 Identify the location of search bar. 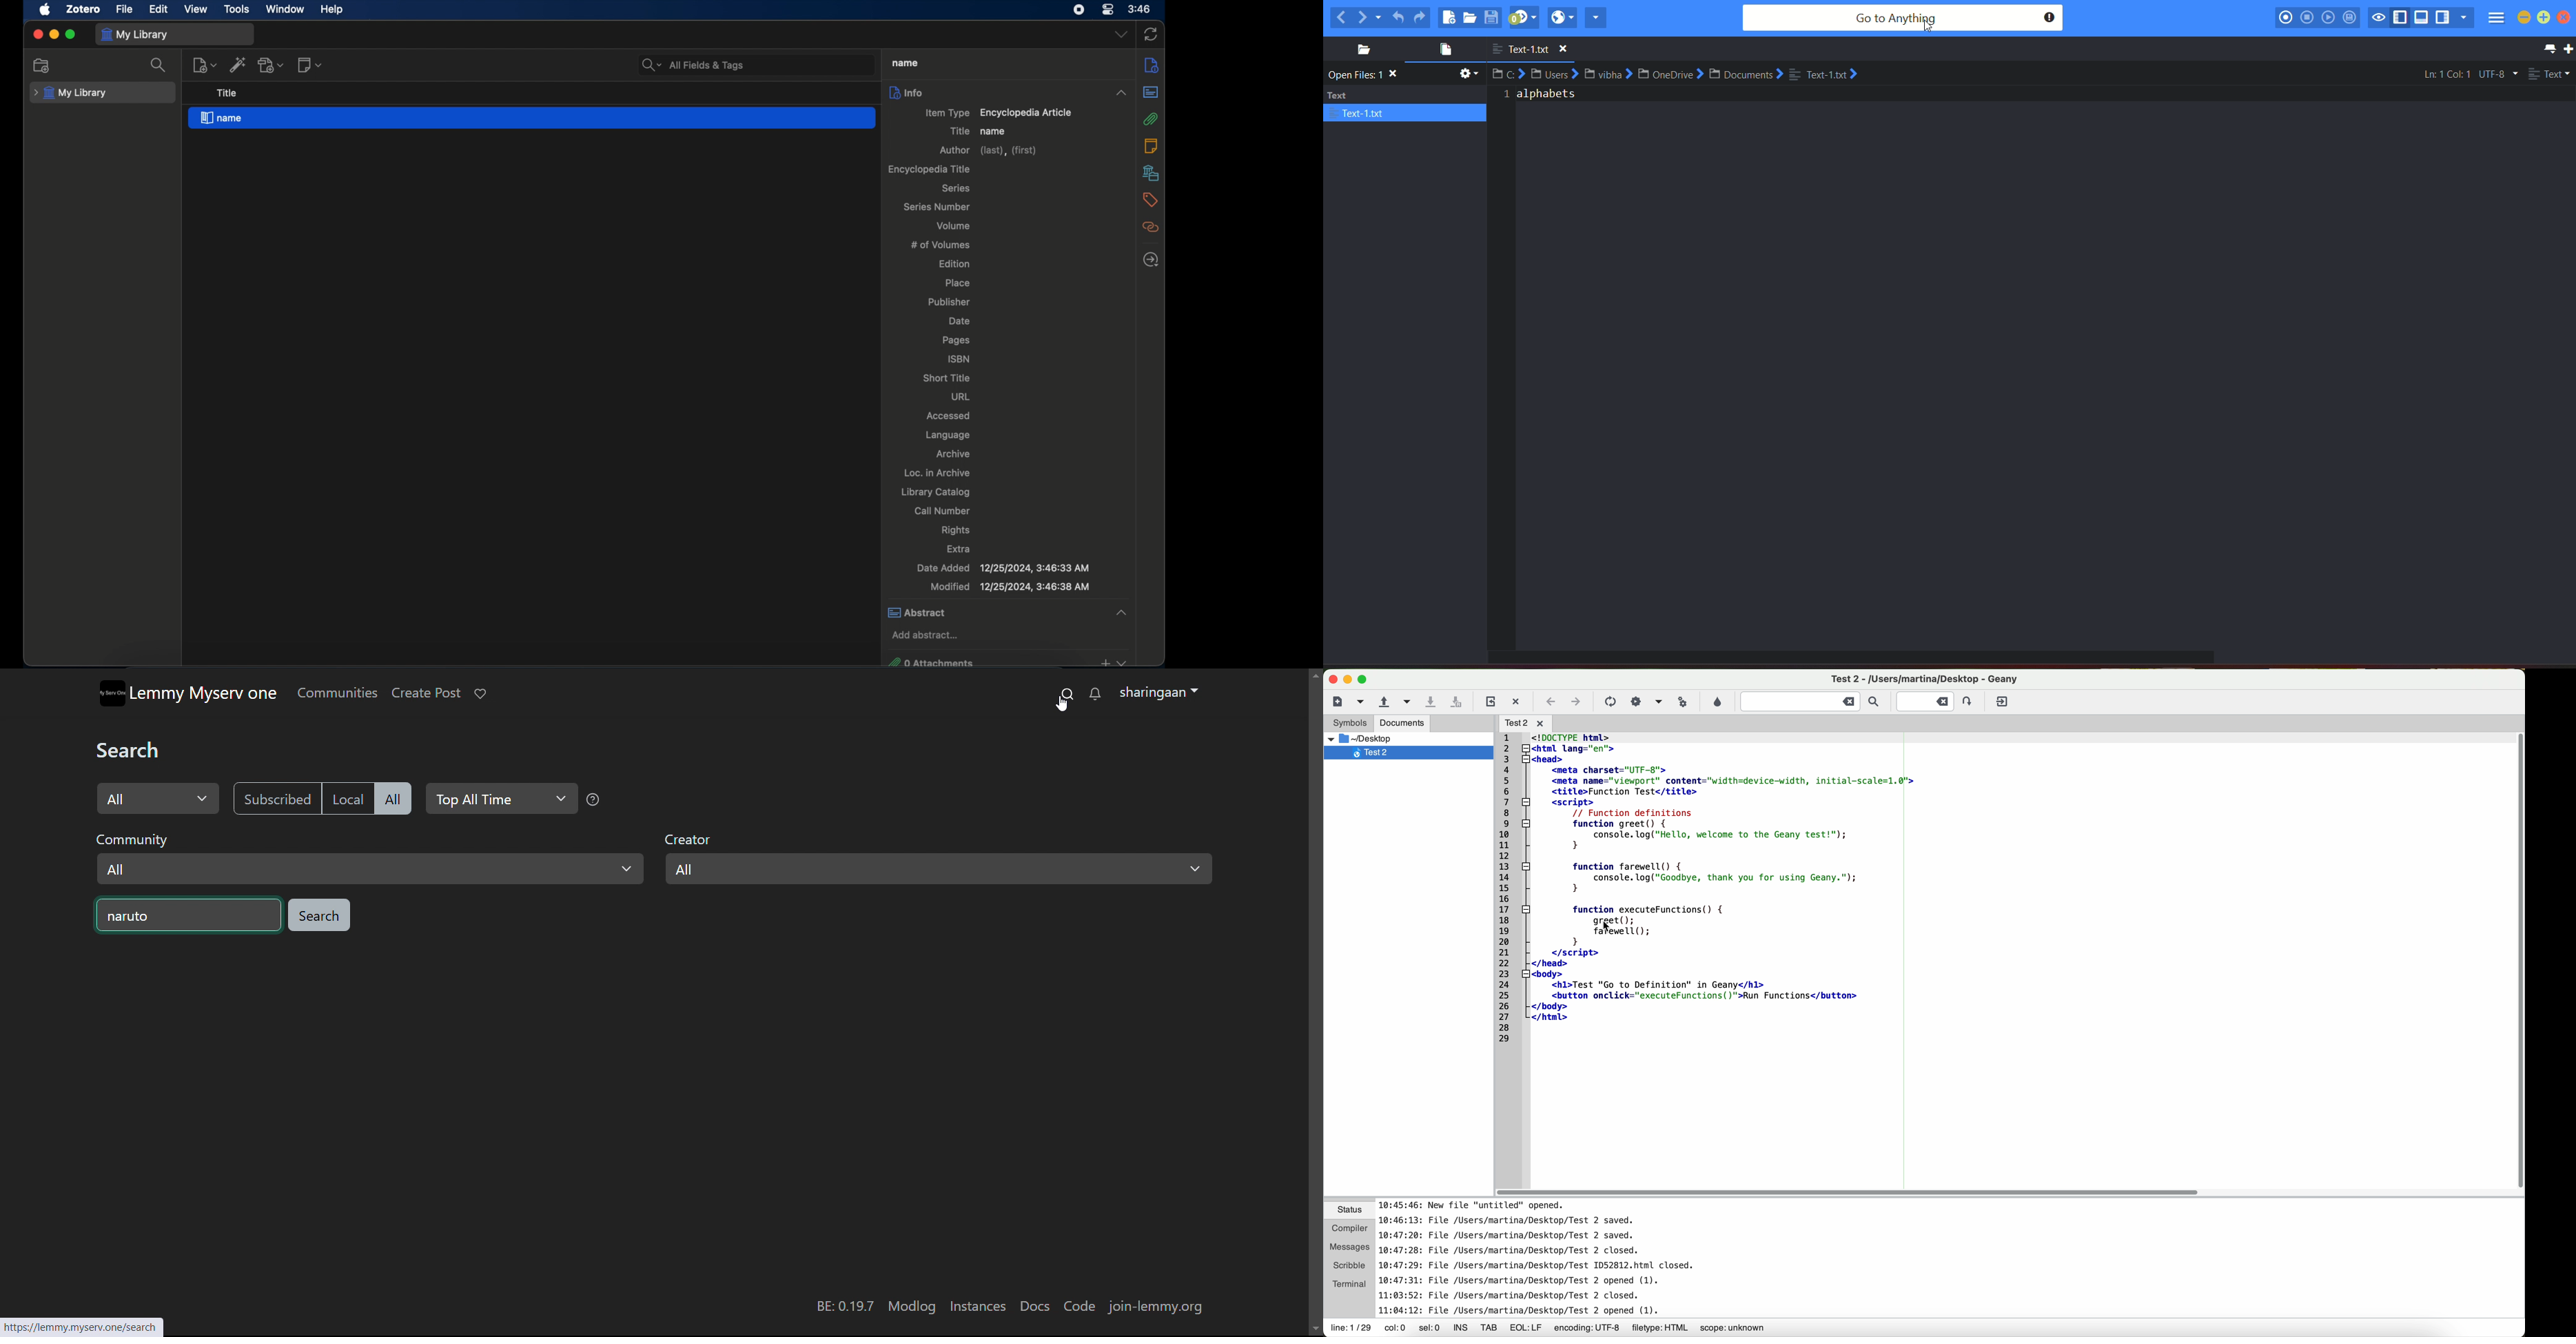
(1902, 18).